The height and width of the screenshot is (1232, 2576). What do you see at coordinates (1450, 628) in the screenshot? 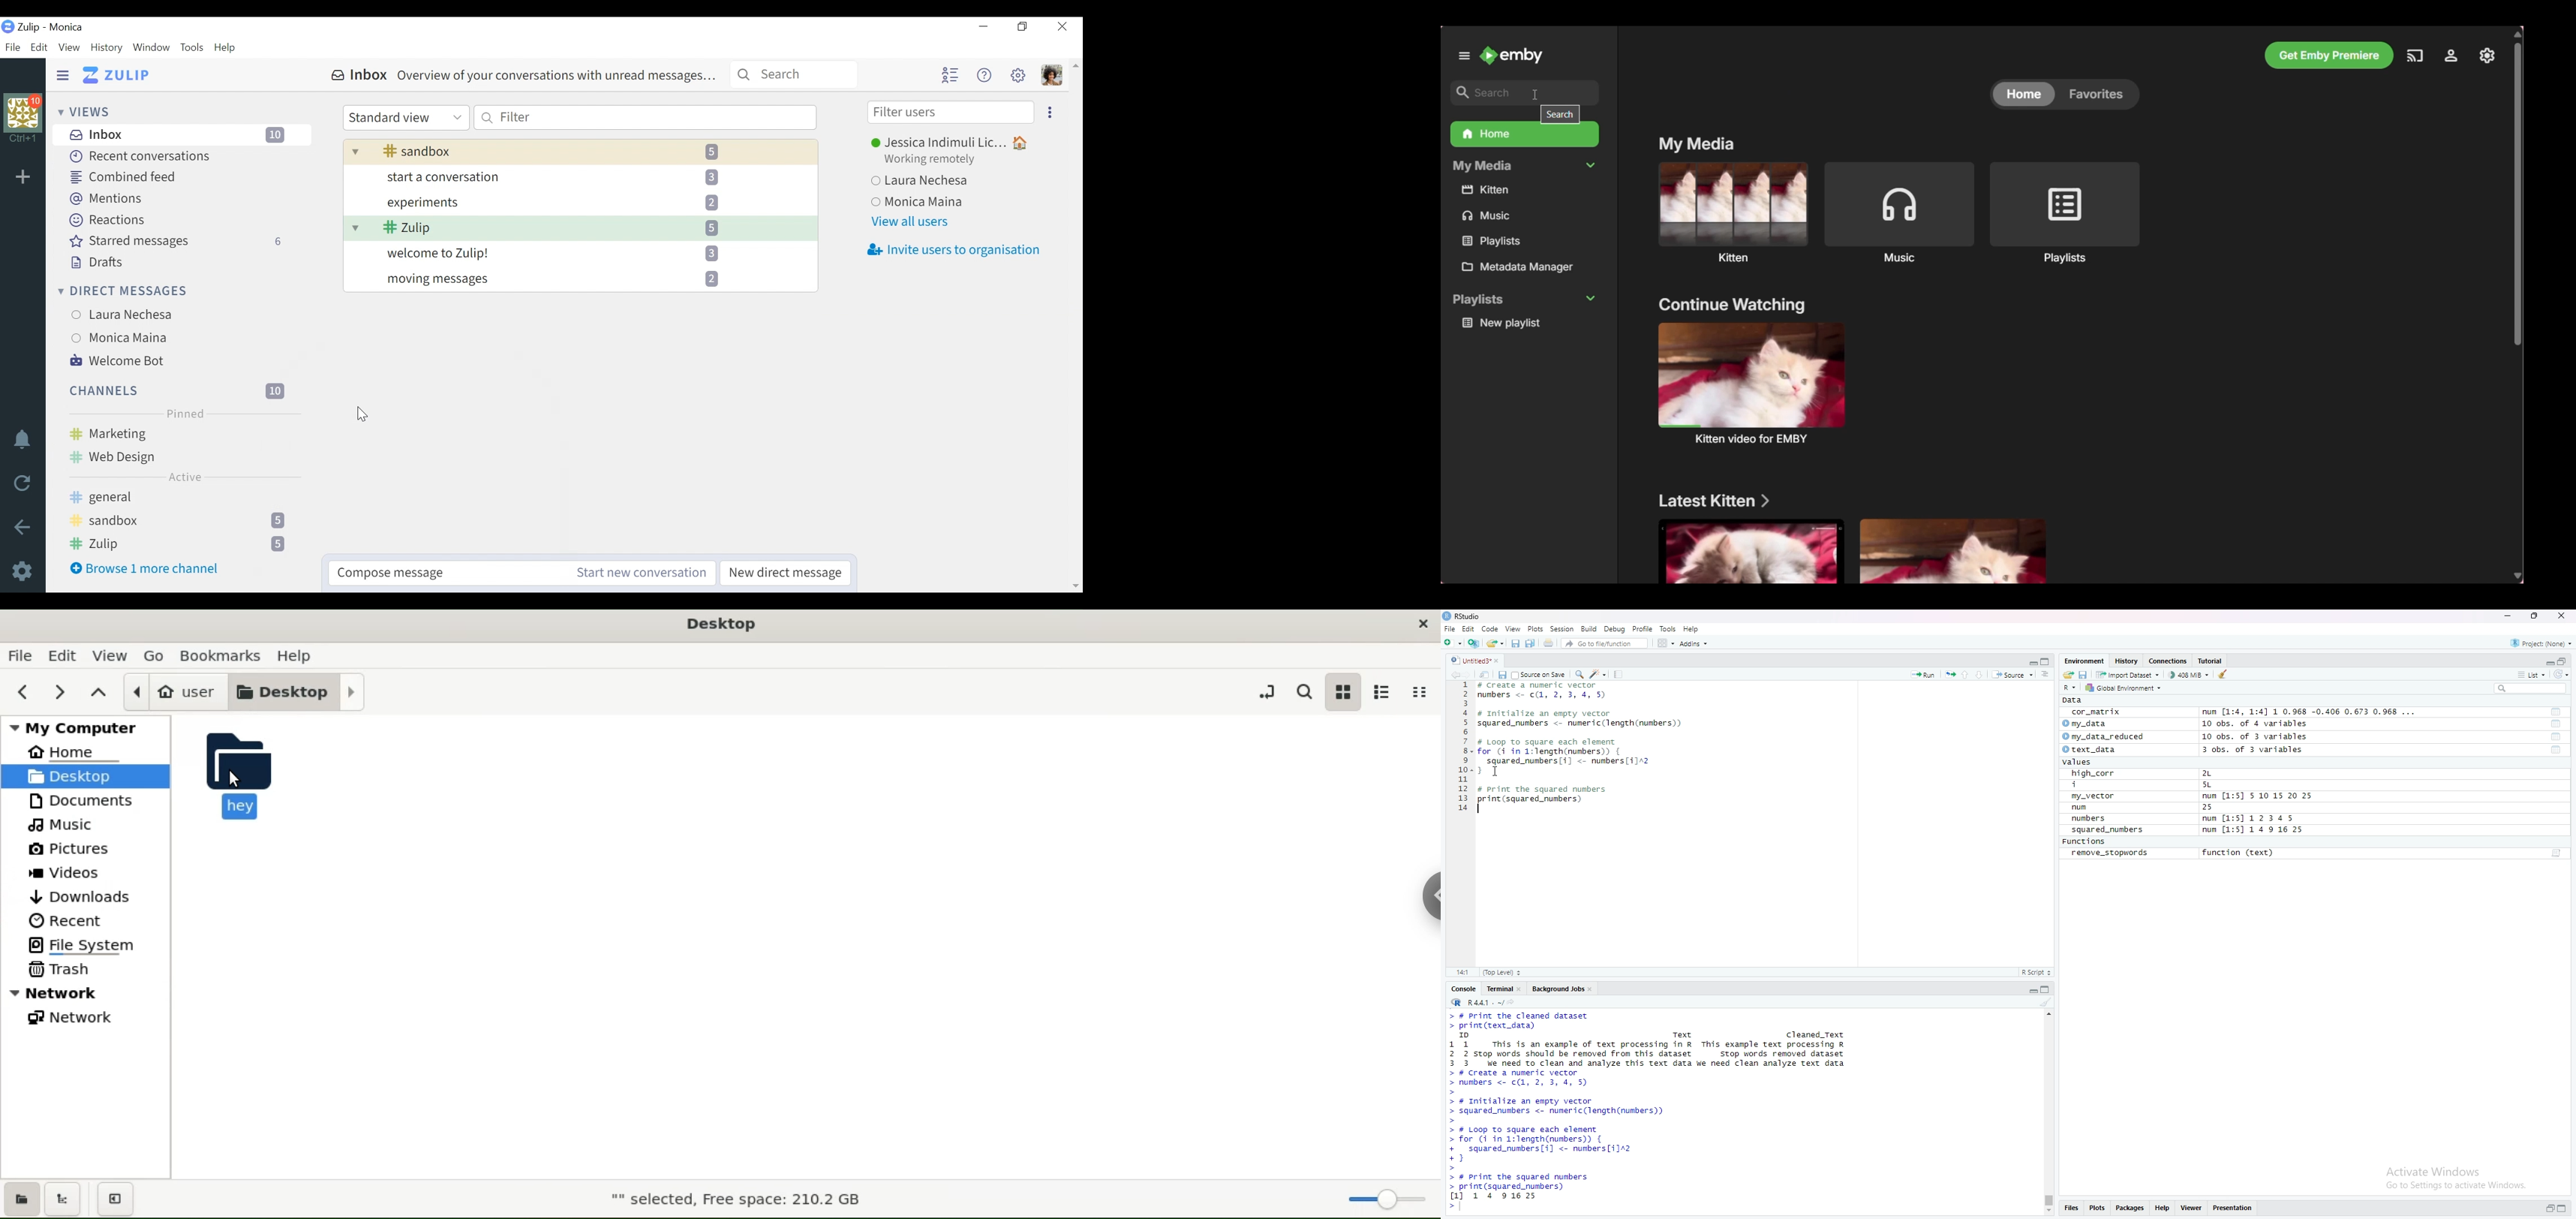
I see `File` at bounding box center [1450, 628].